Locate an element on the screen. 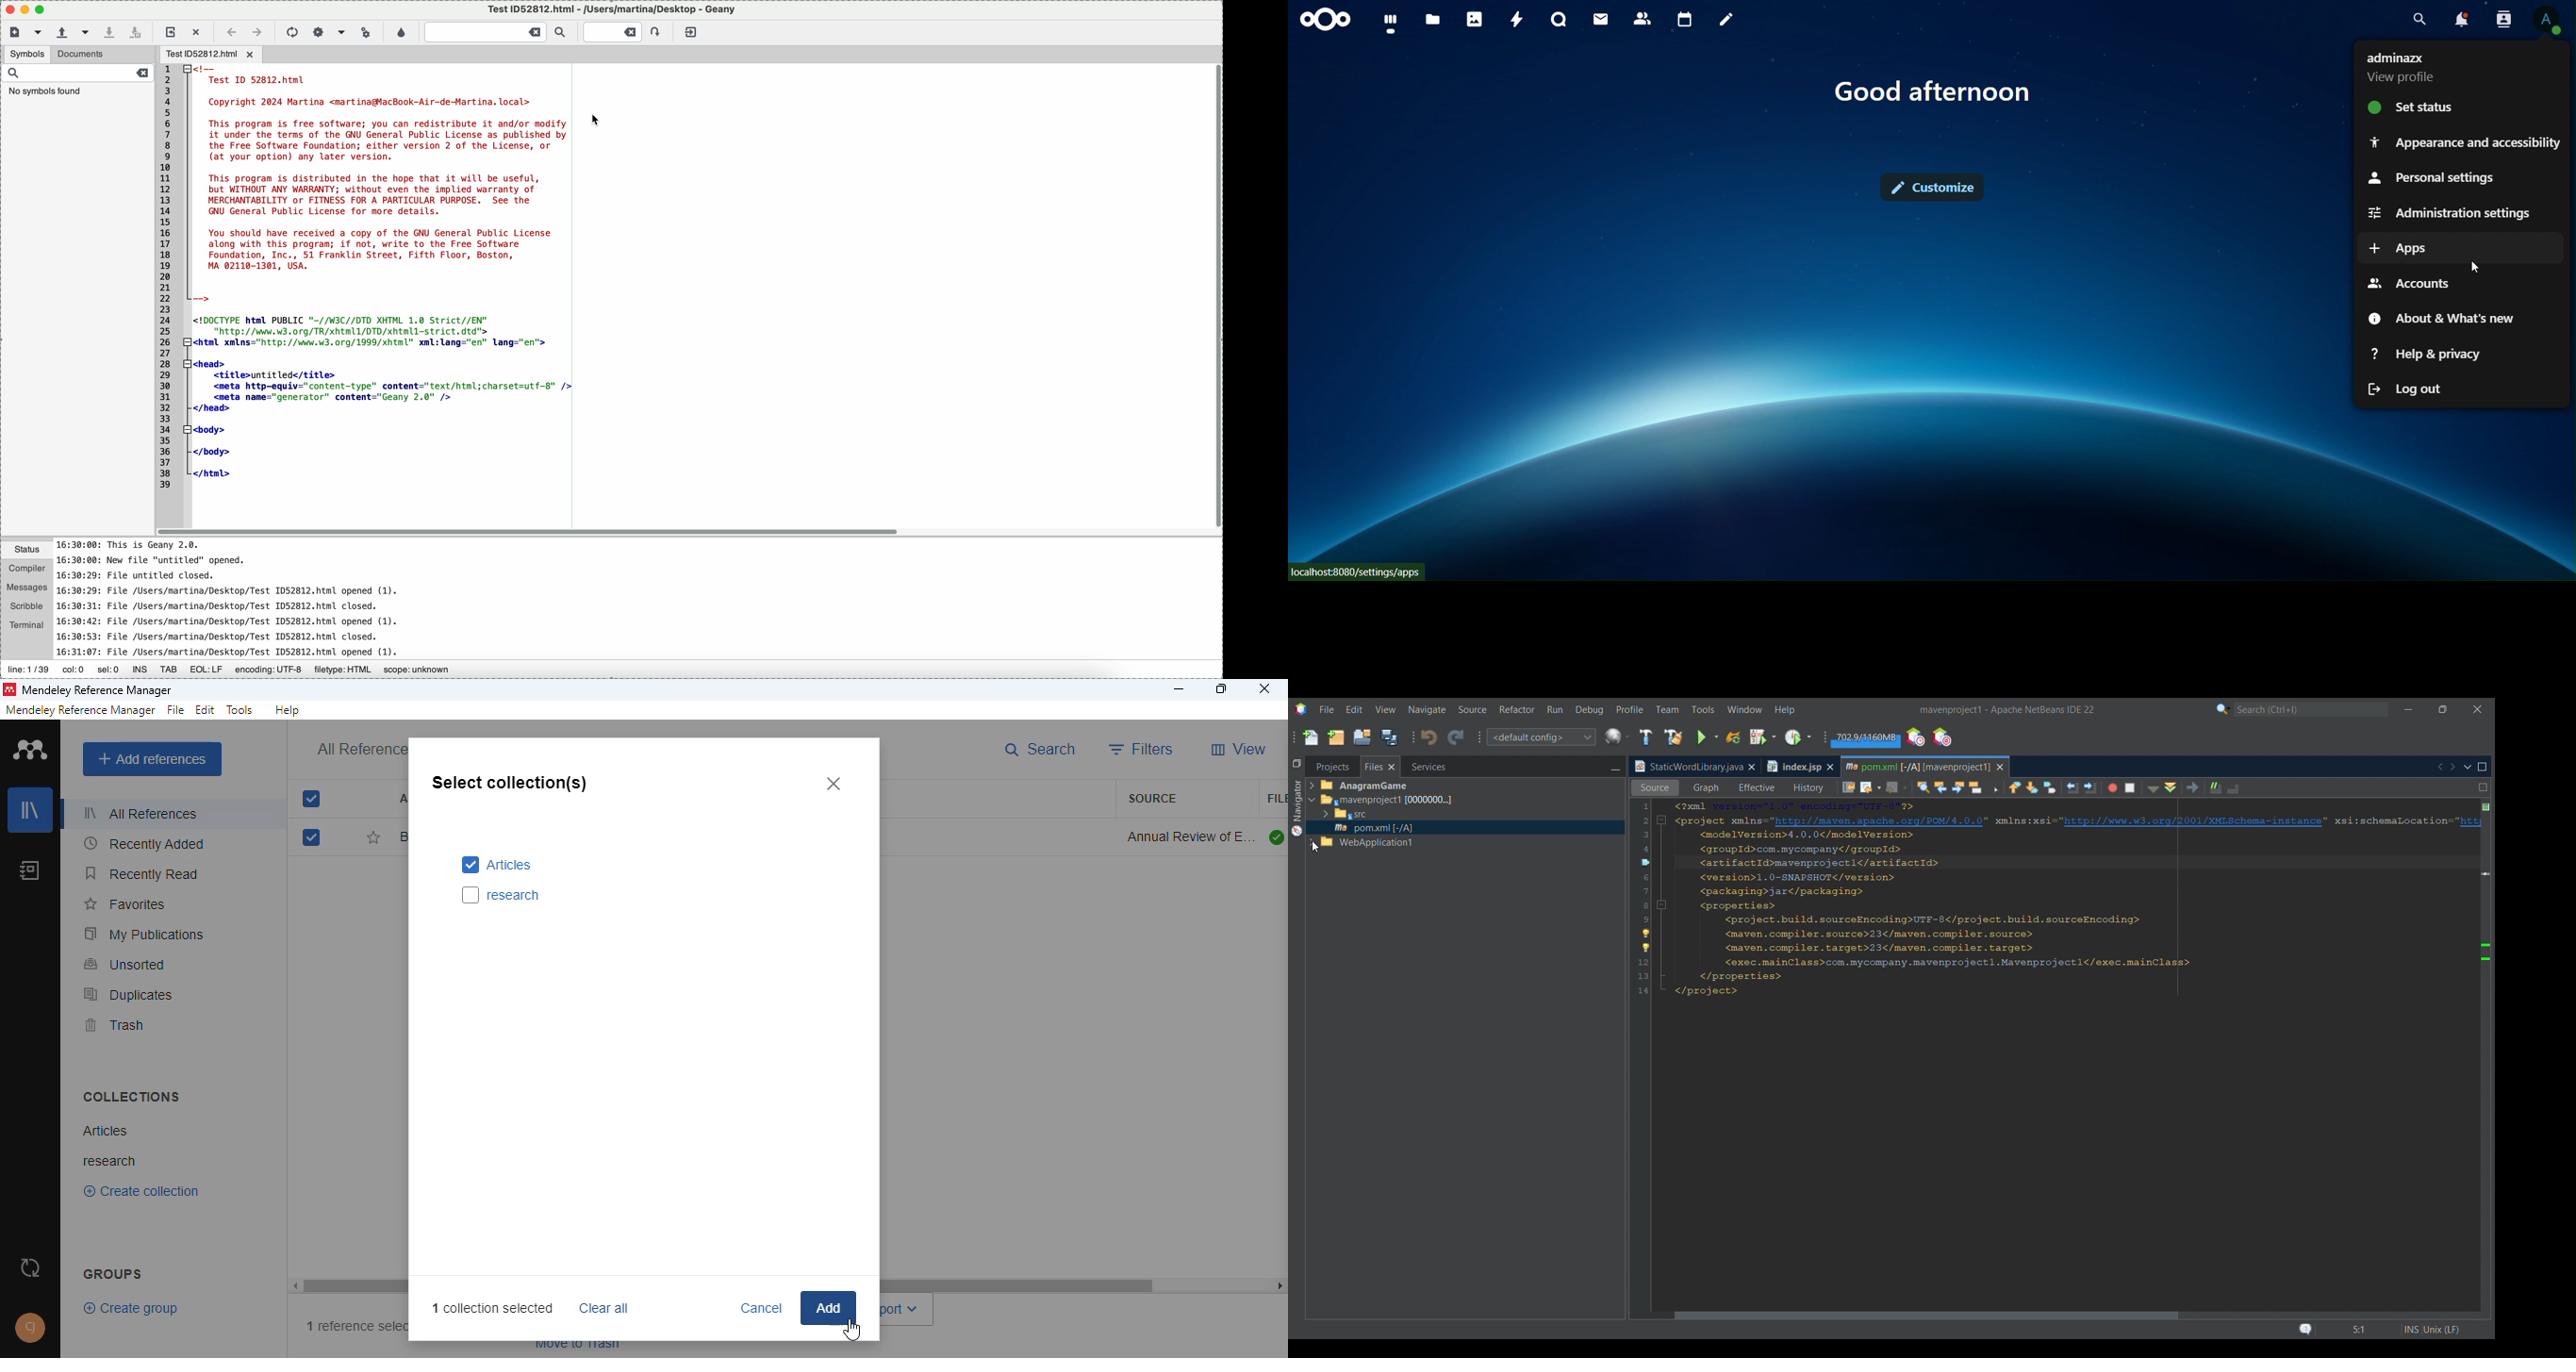 The height and width of the screenshot is (1372, 2576). log out is located at coordinates (2413, 386).